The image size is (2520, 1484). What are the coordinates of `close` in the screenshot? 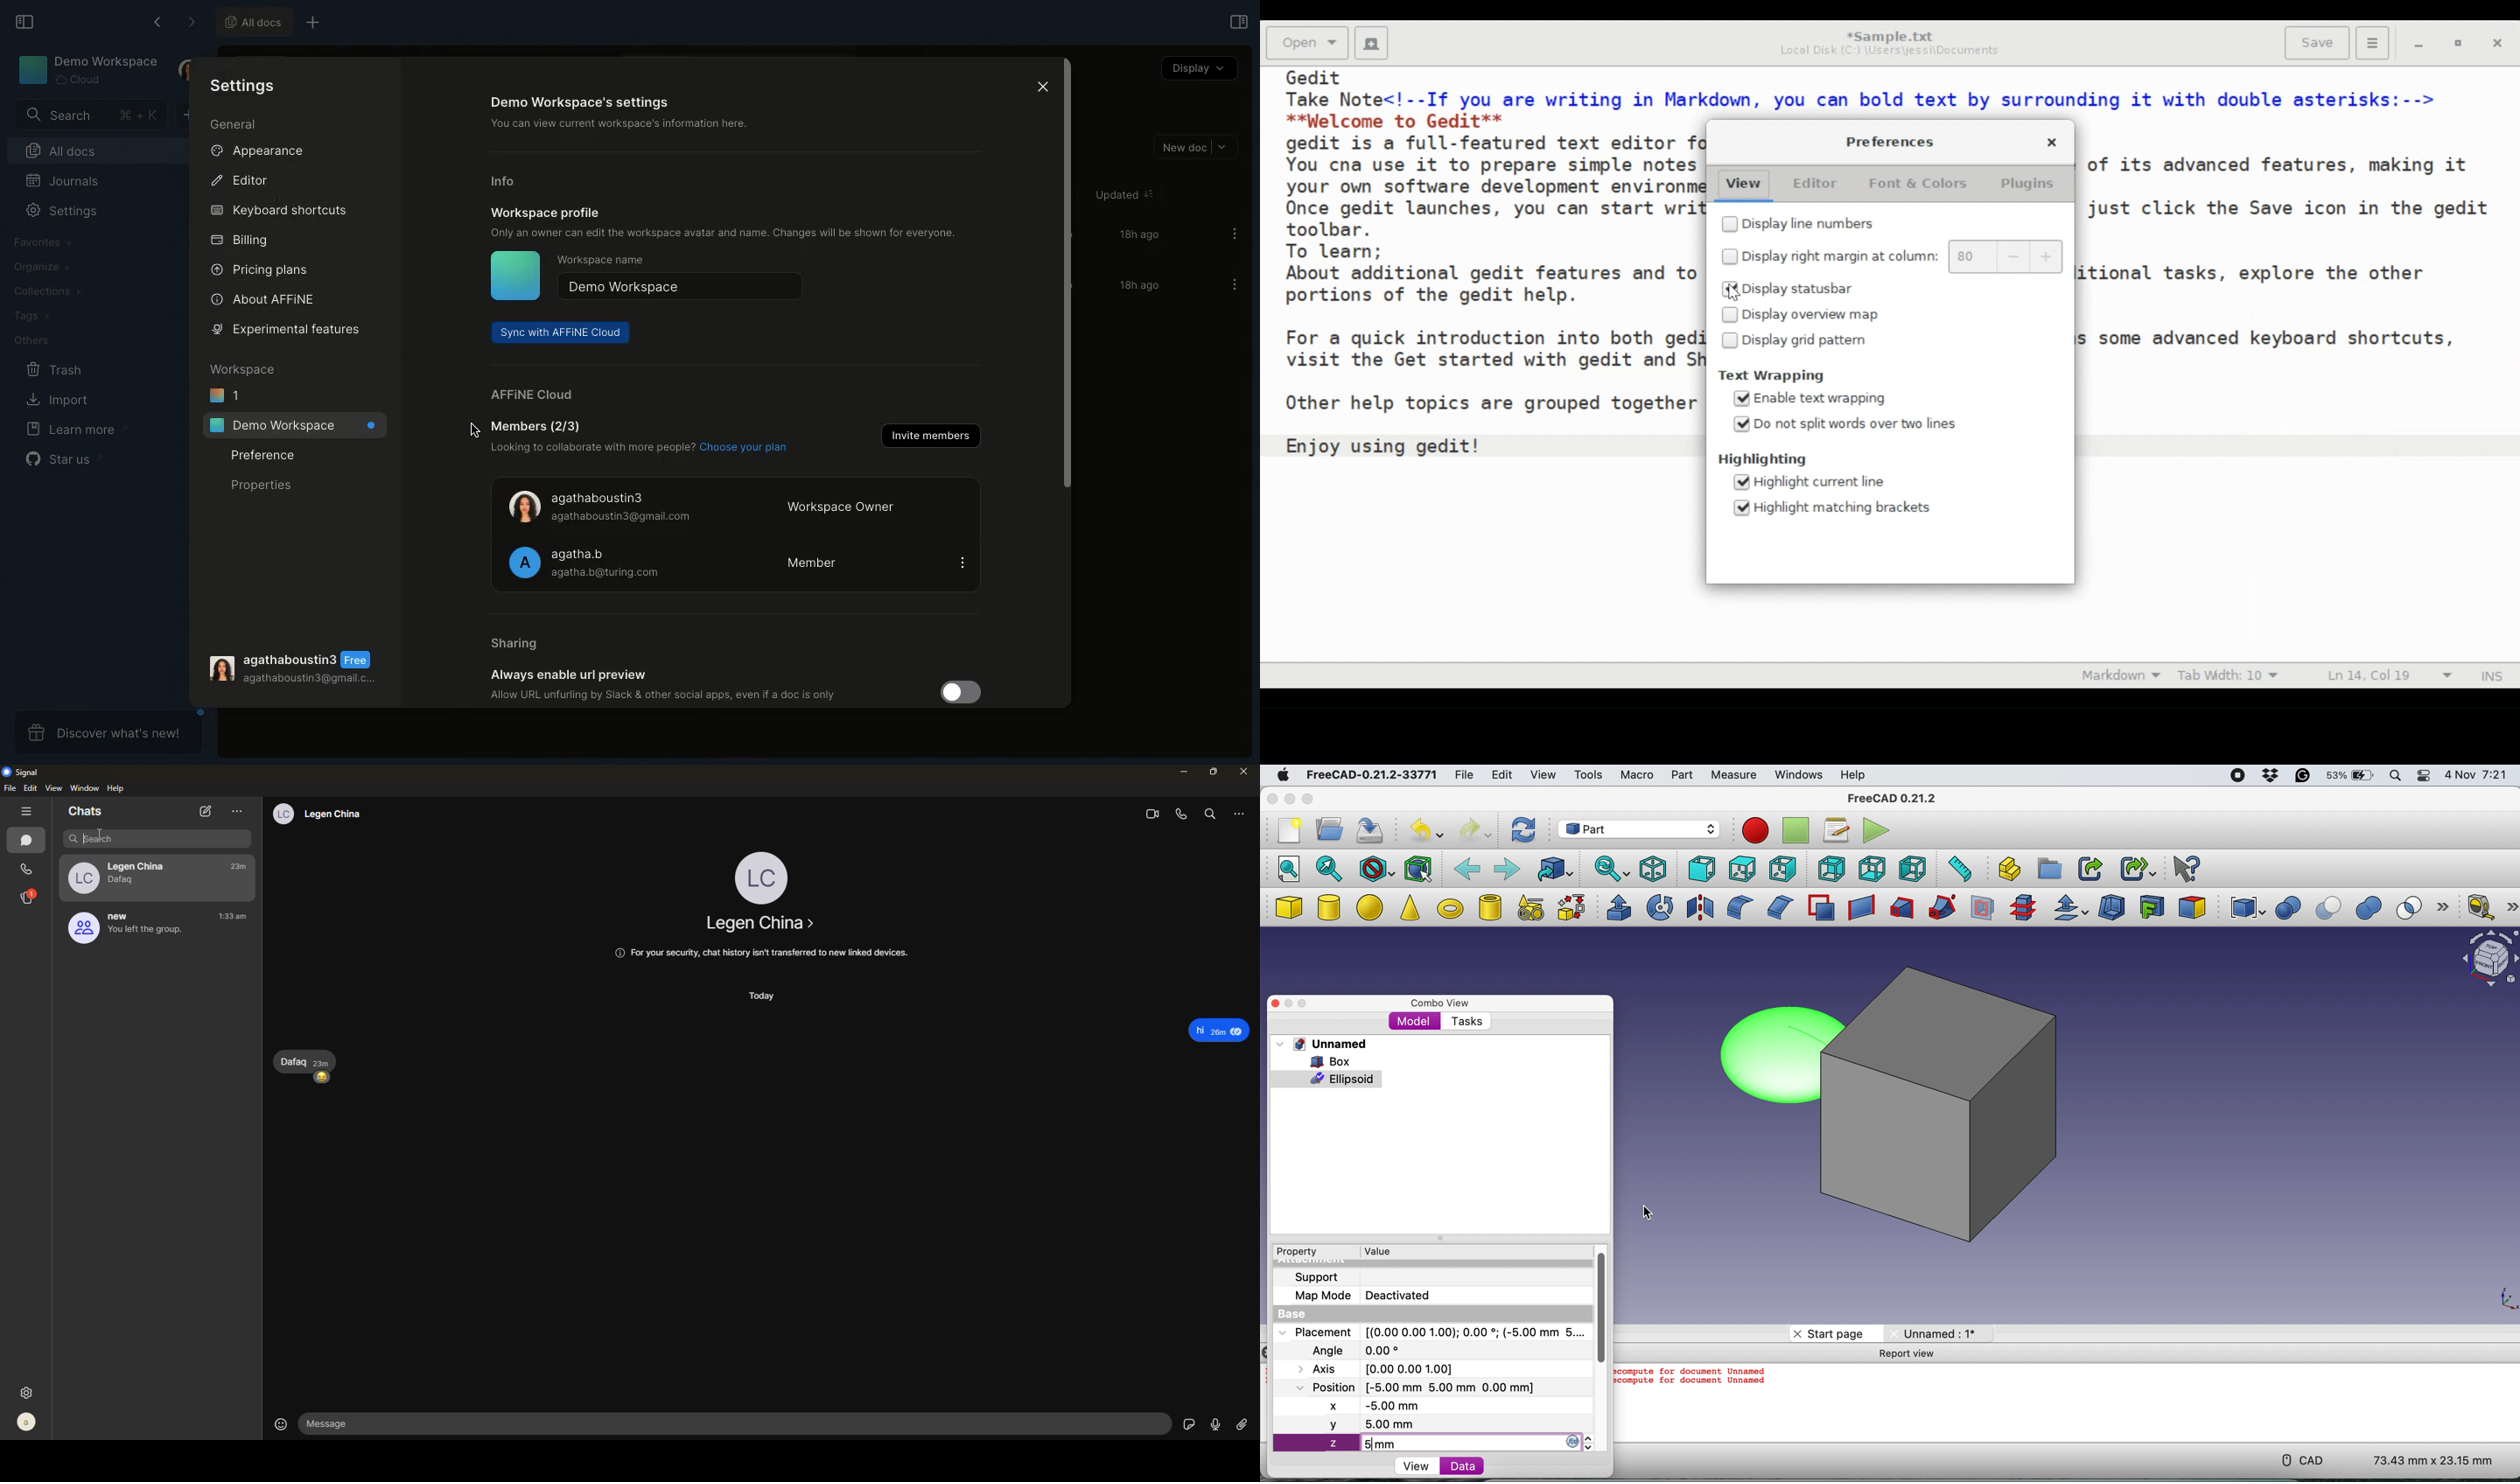 It's located at (1270, 800).